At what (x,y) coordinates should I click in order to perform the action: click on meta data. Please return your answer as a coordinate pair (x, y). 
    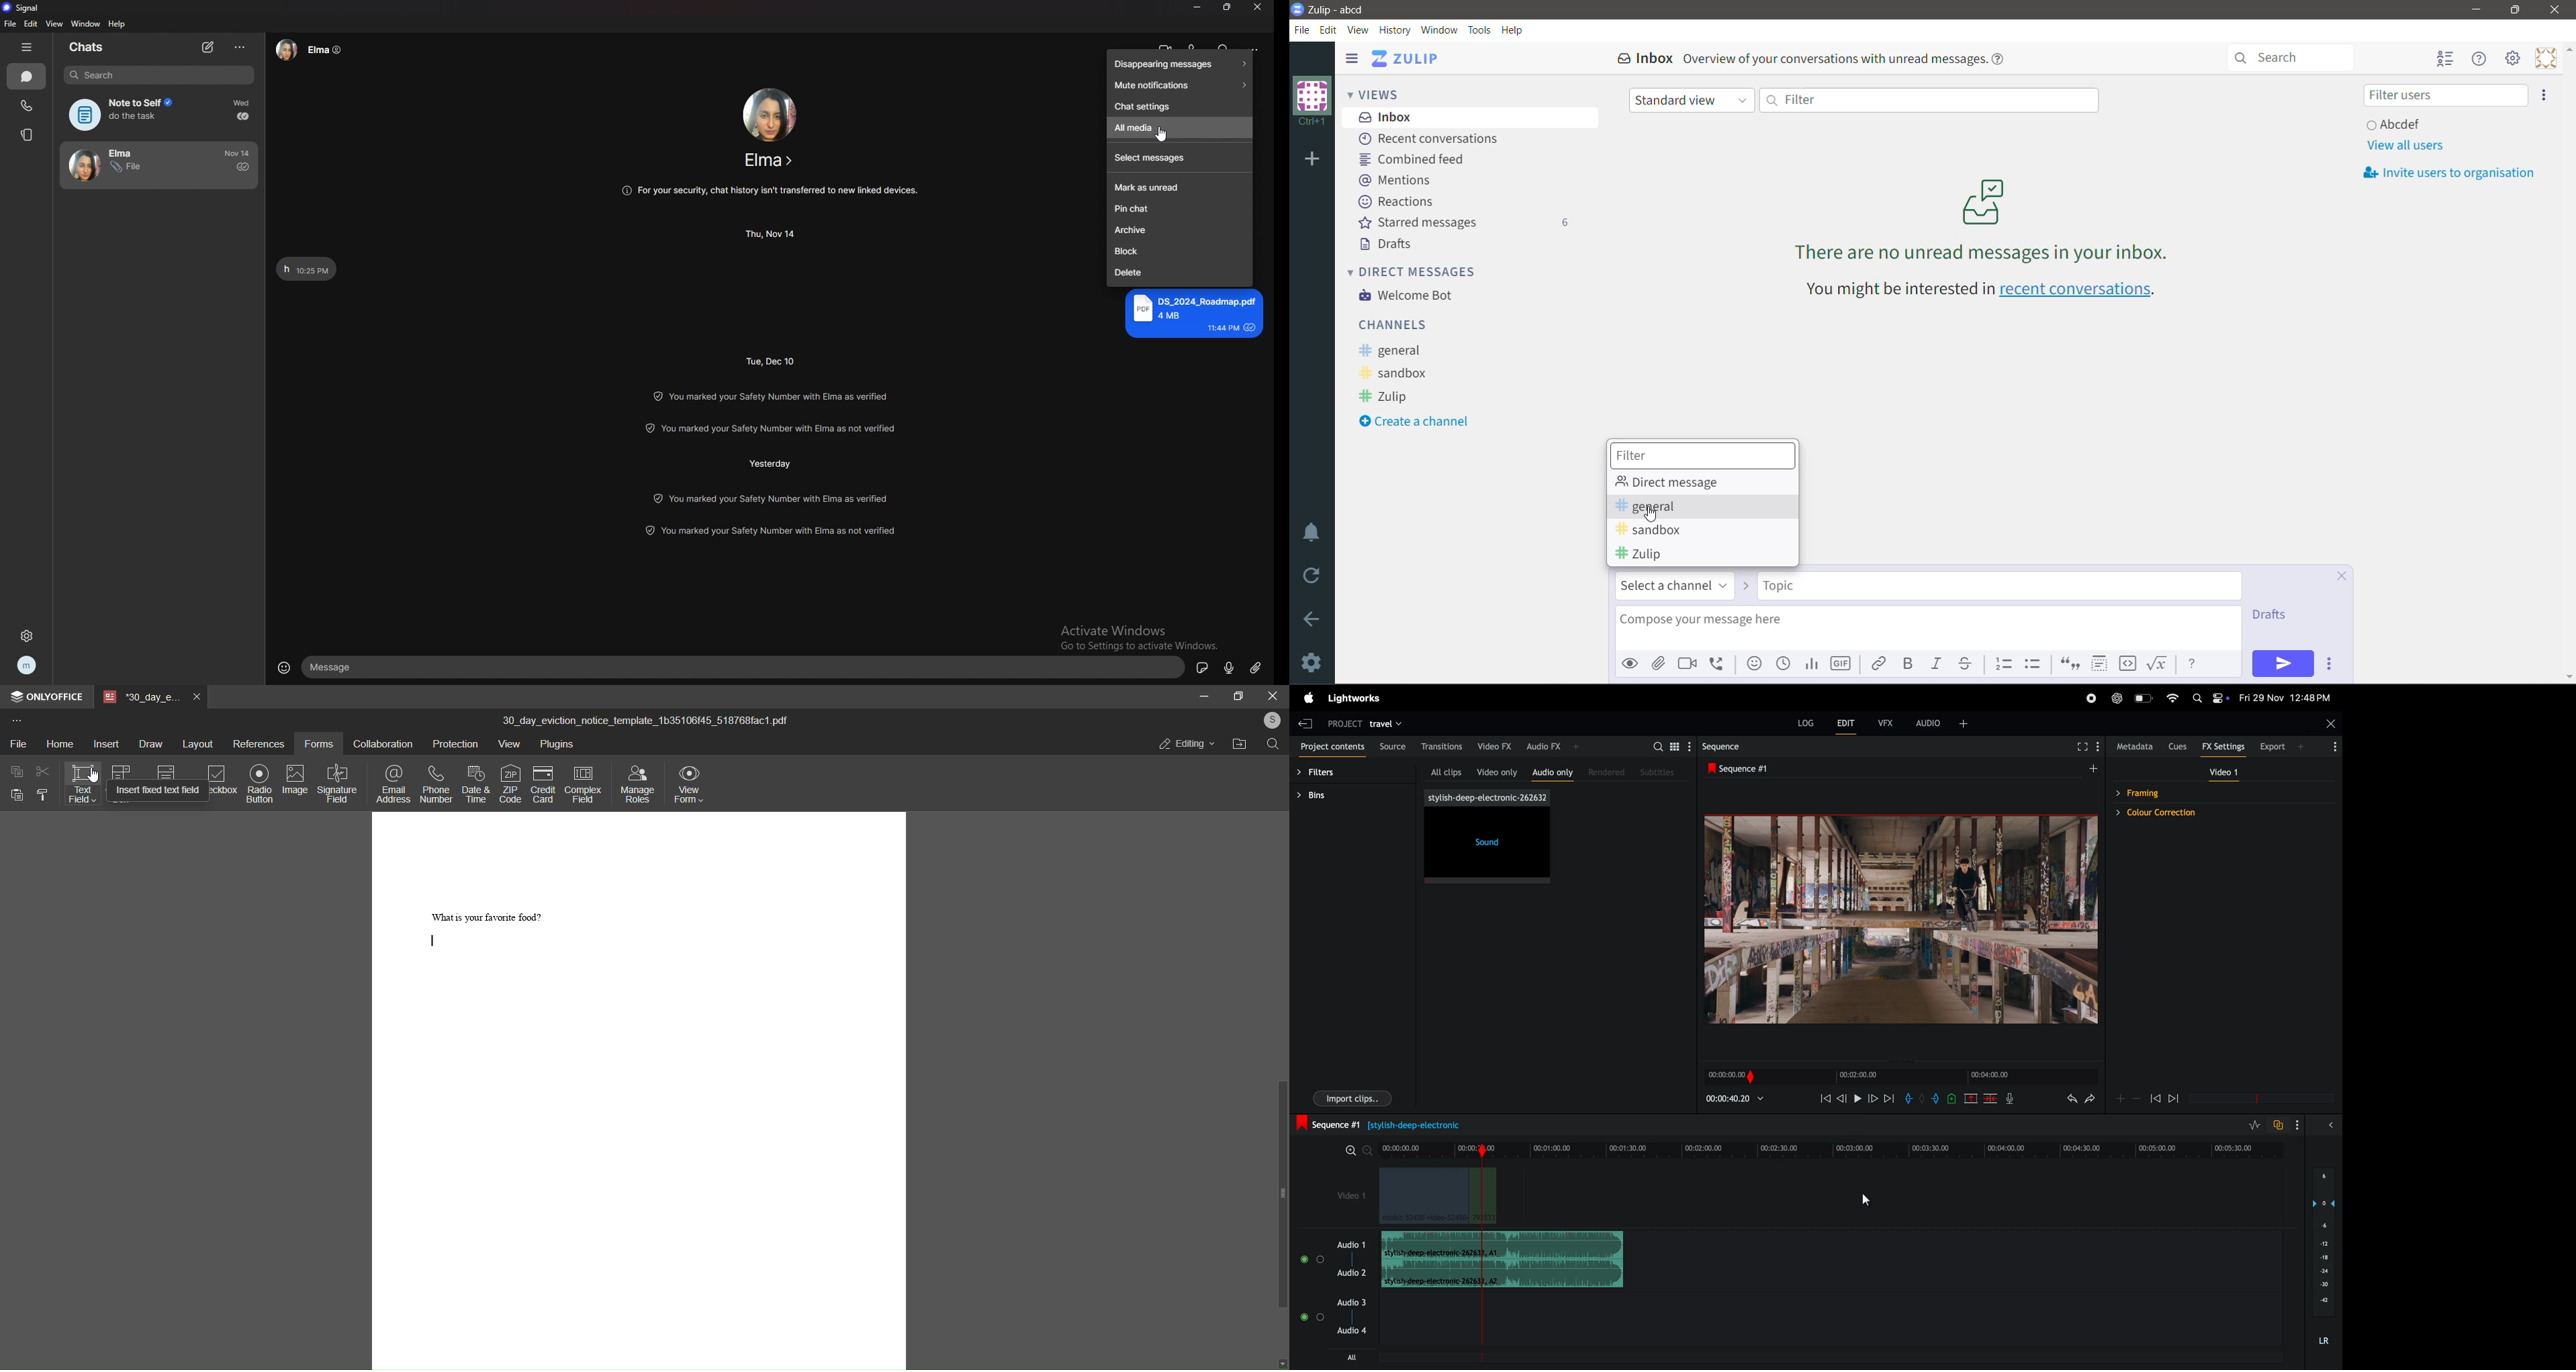
    Looking at the image, I should click on (2136, 747).